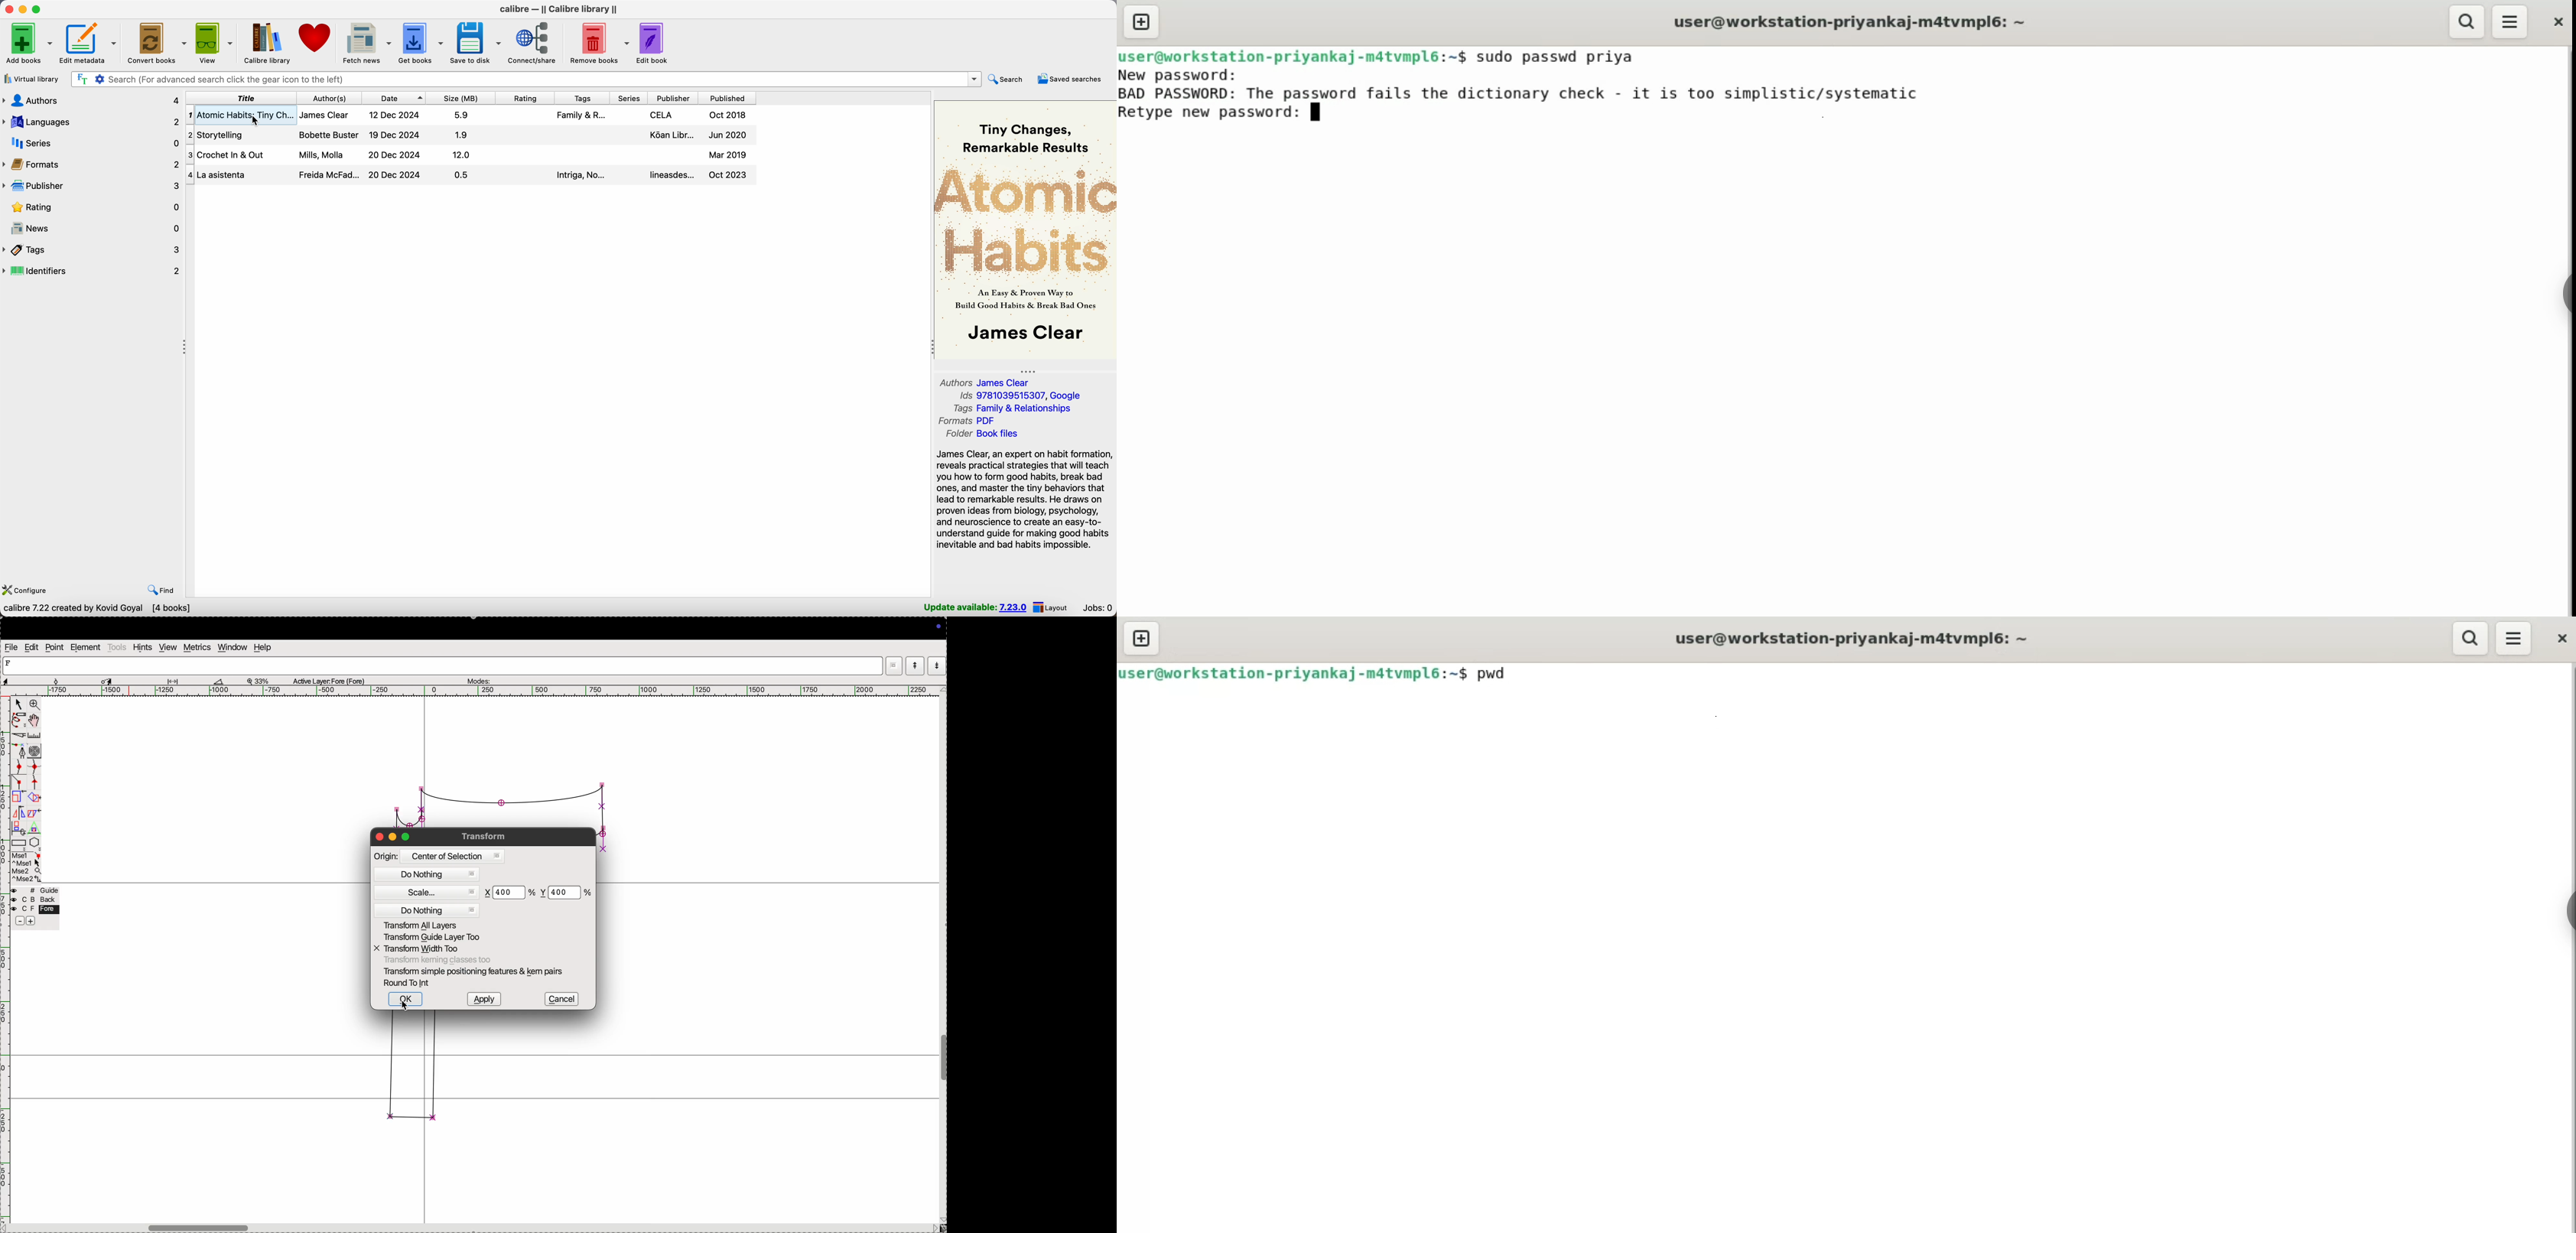  Describe the element at coordinates (2468, 638) in the screenshot. I see `search` at that location.